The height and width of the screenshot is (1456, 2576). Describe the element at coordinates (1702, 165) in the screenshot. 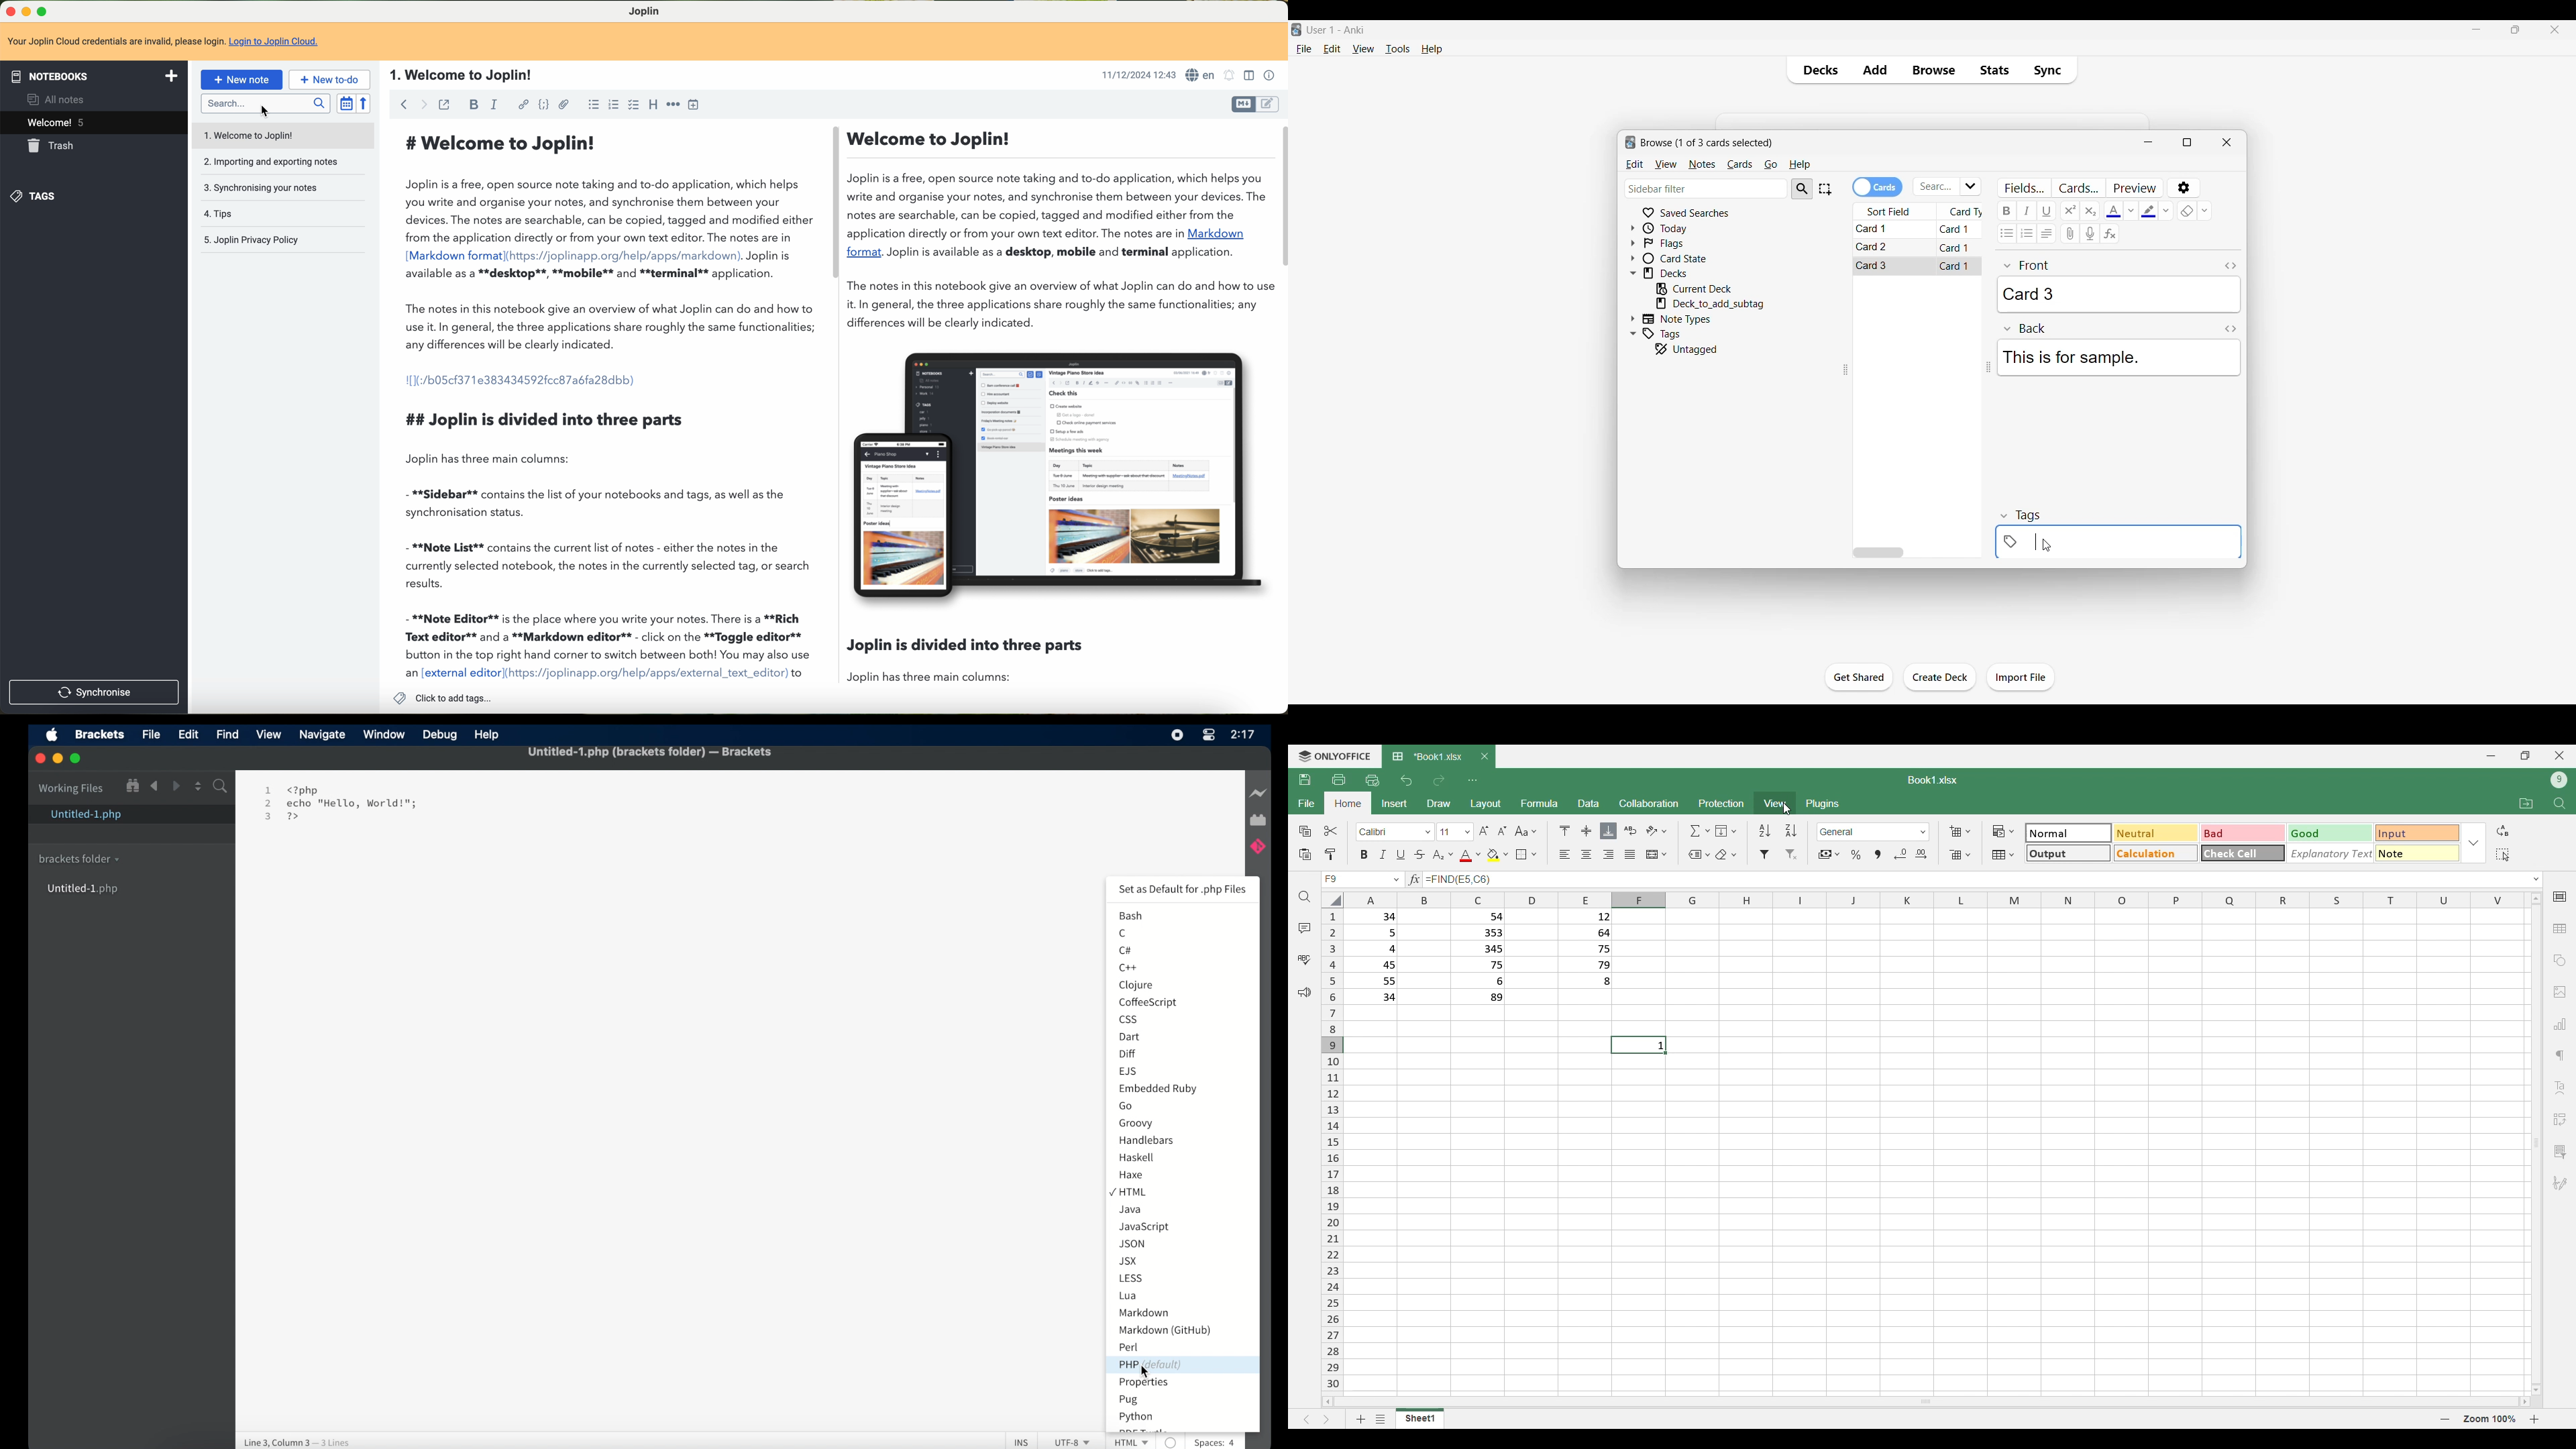

I see `Notes menu` at that location.